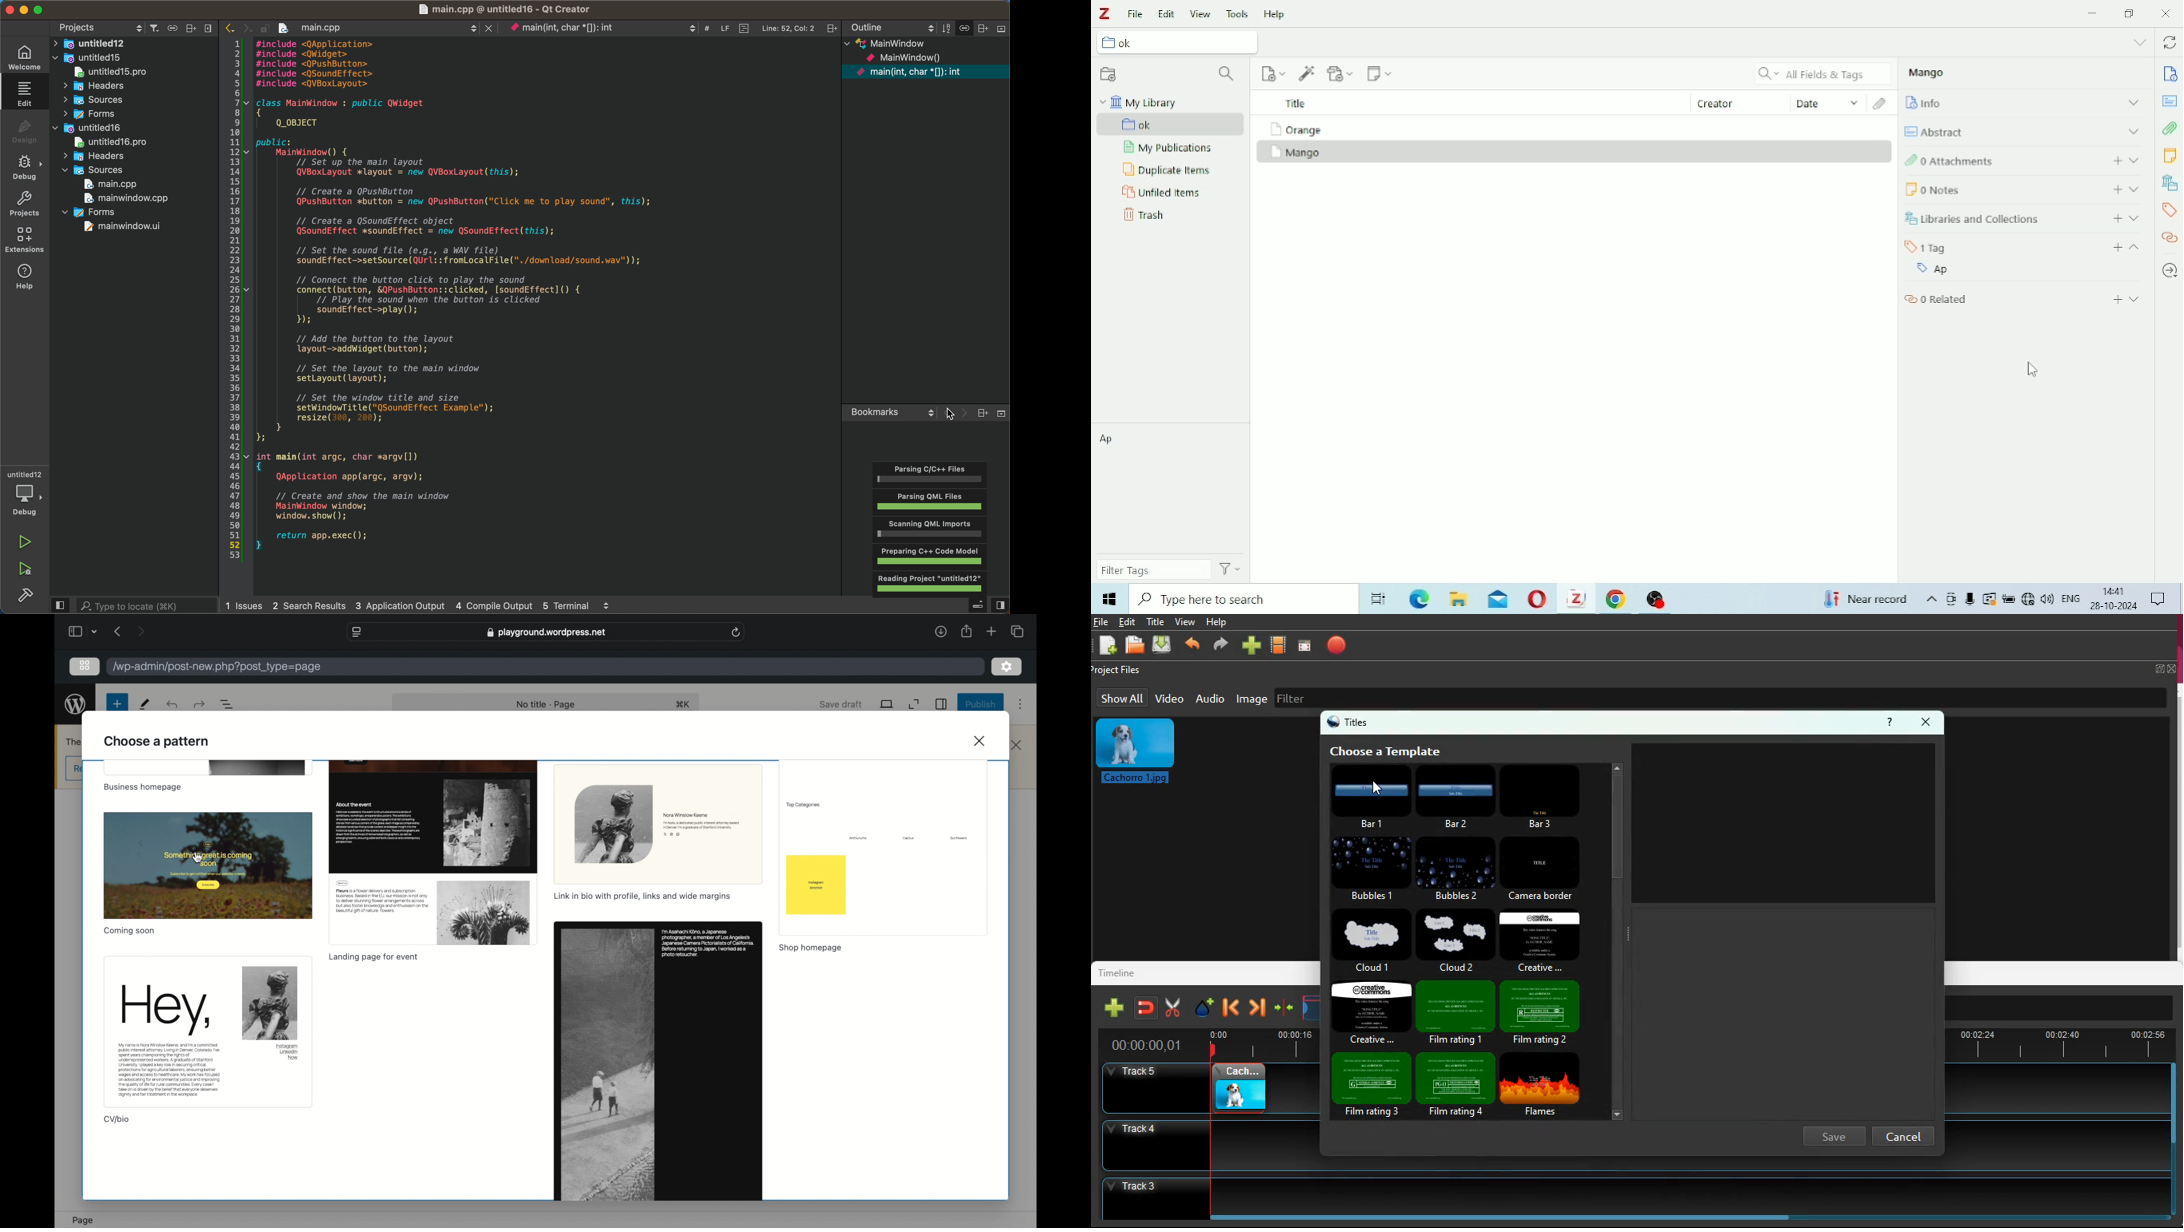 This screenshot has height=1232, width=2184. I want to click on shop homepage, so click(812, 947).